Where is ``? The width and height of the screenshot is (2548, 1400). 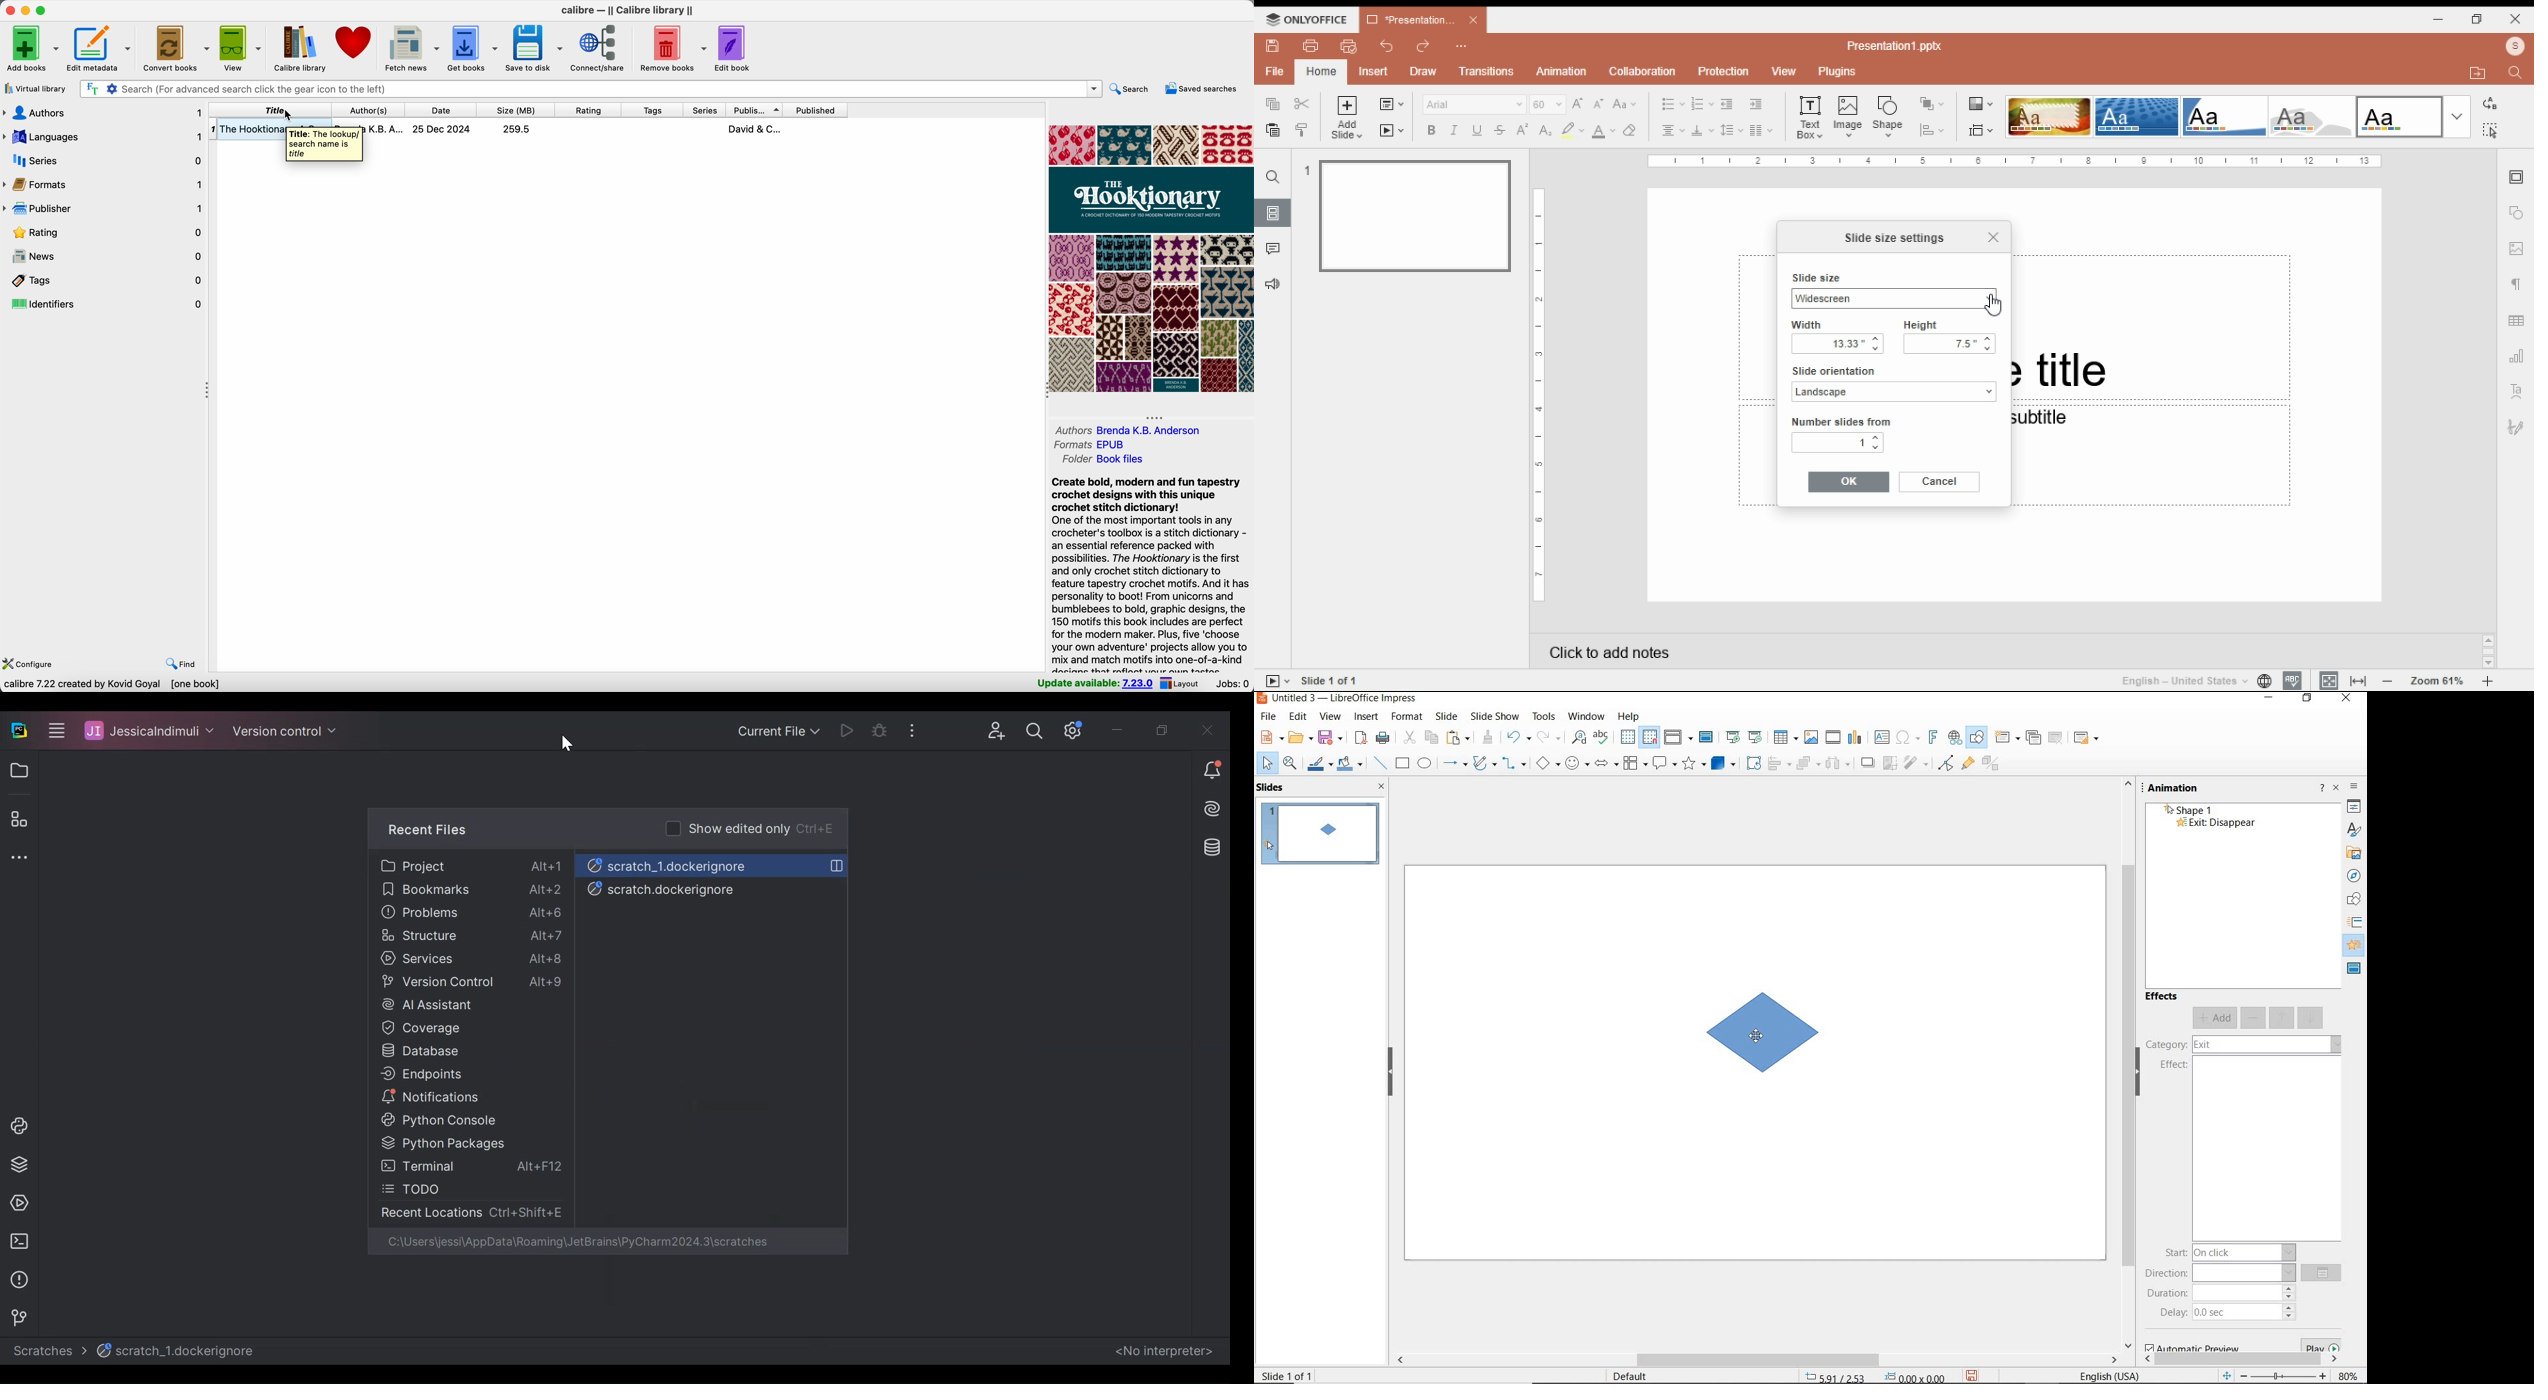  is located at coordinates (885, 729).